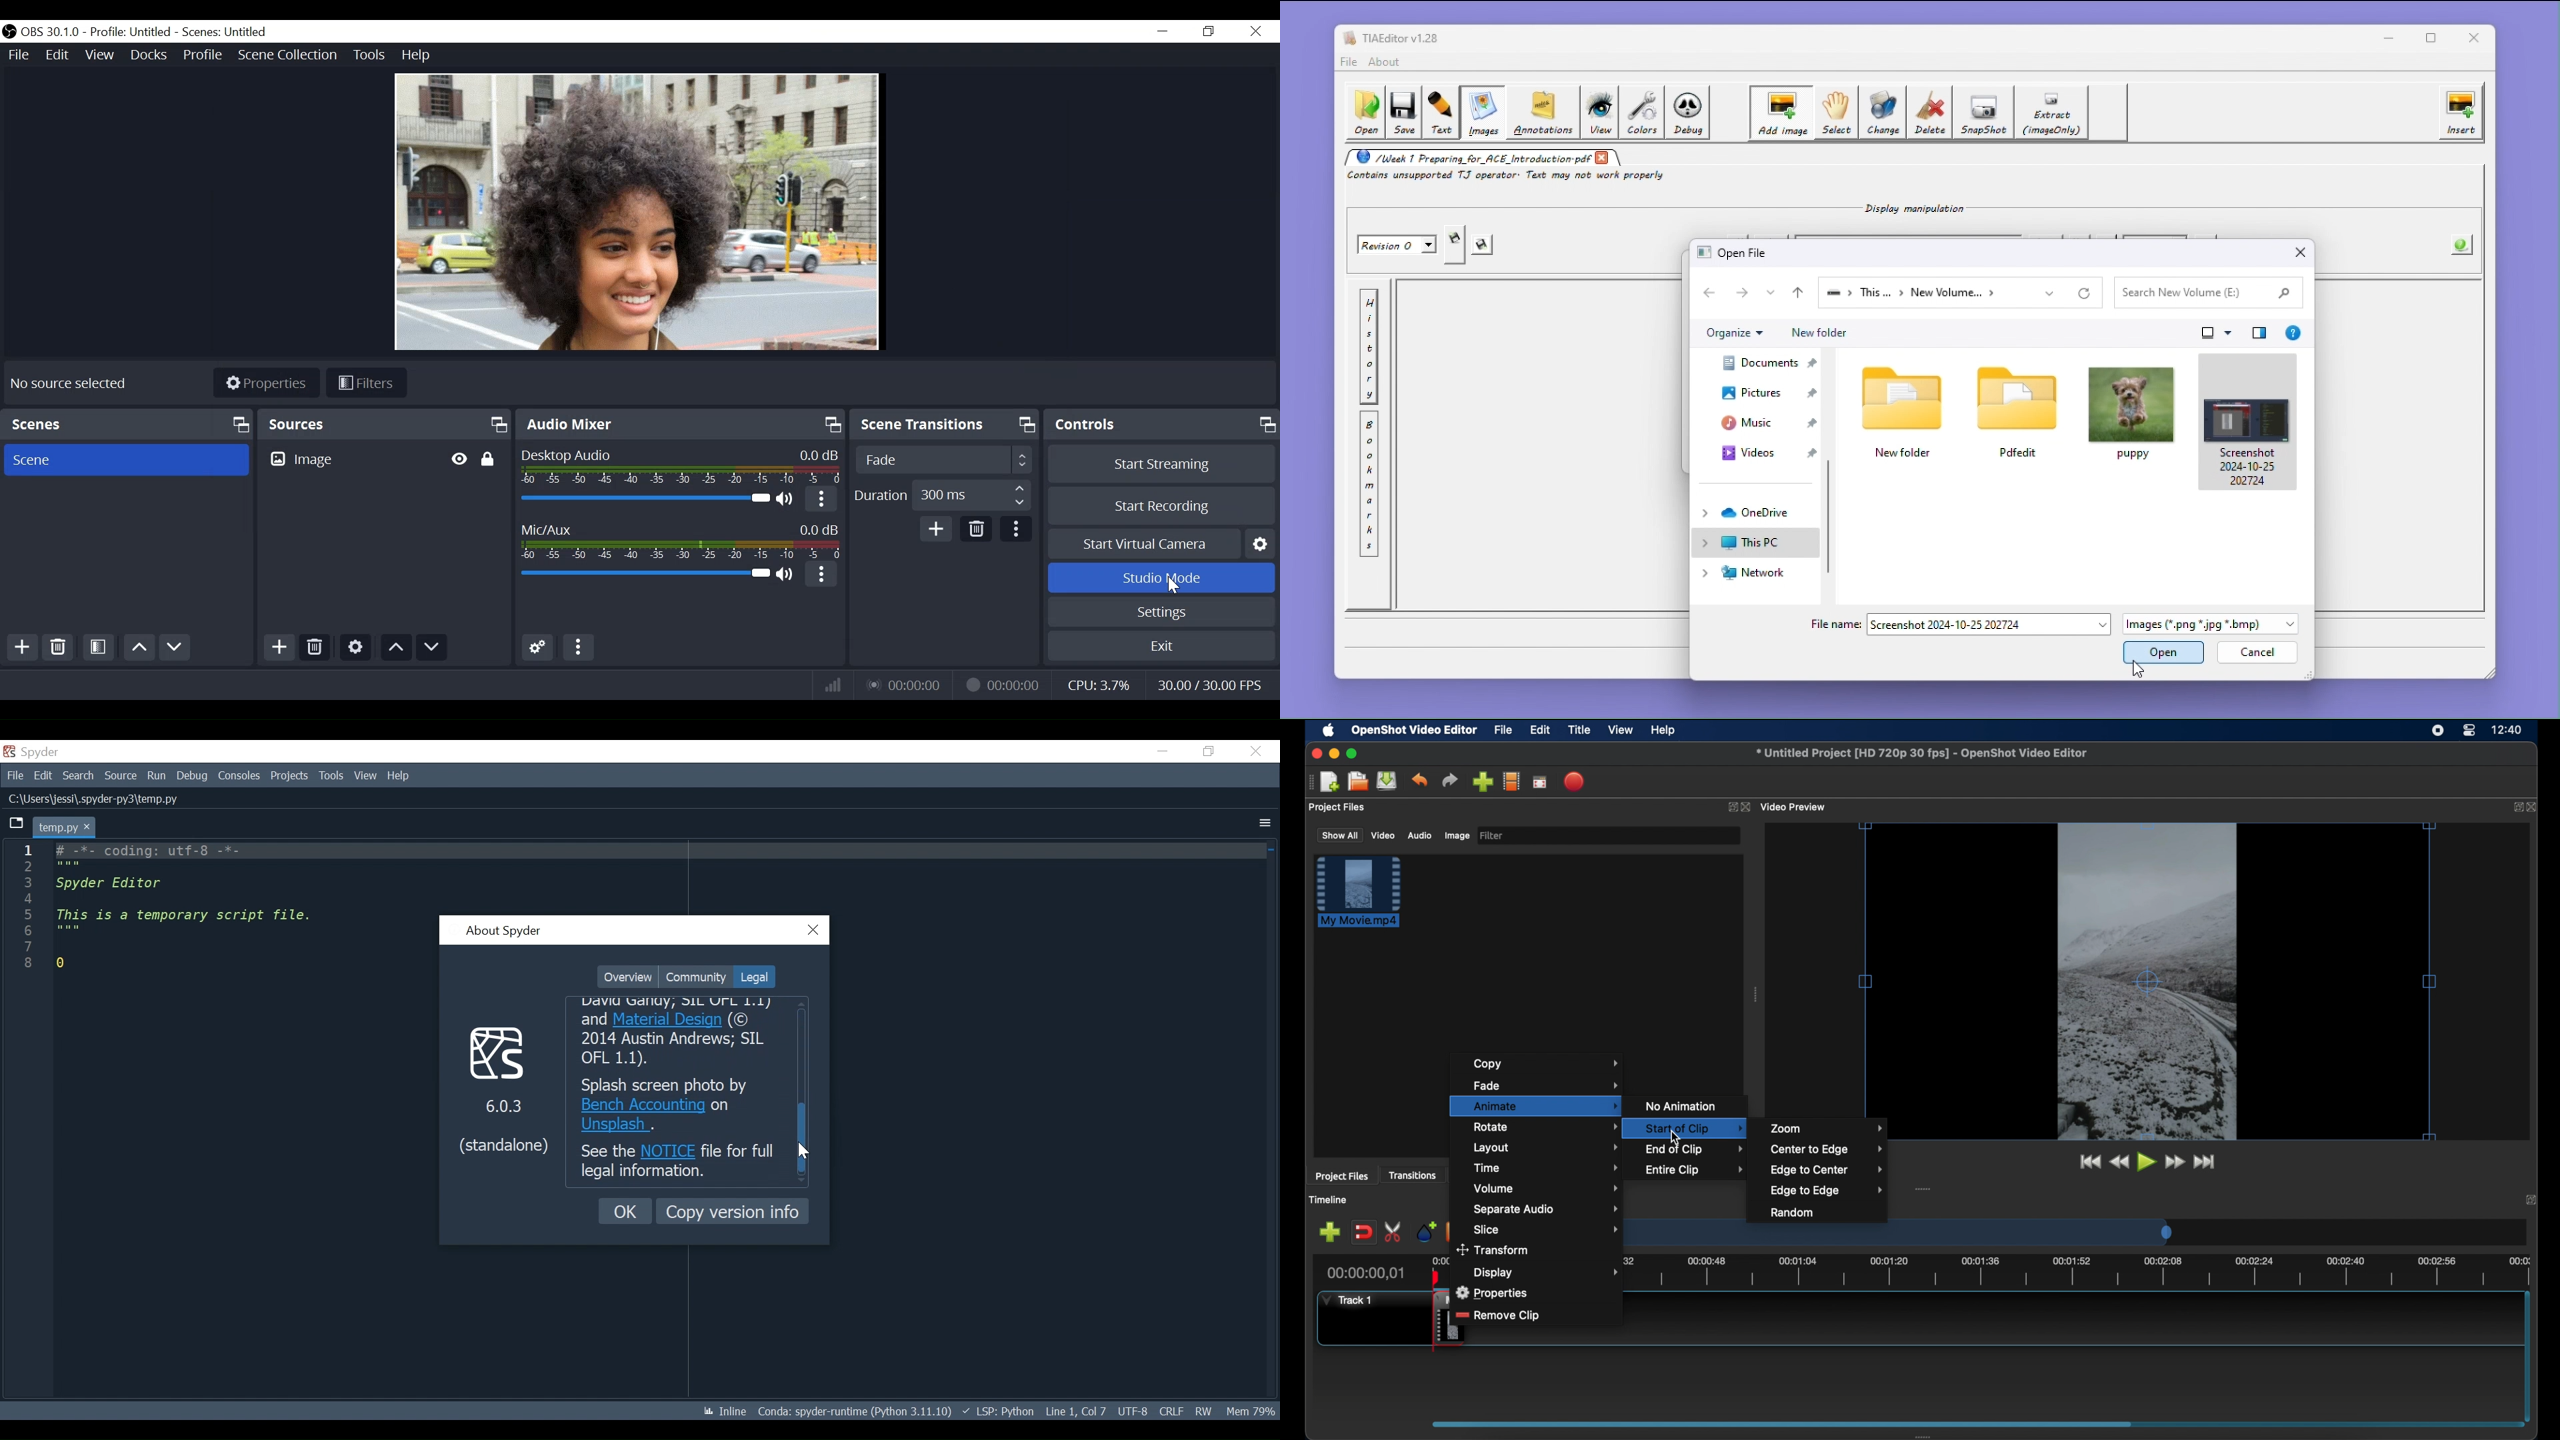  What do you see at coordinates (805, 1151) in the screenshot?
I see `Cursor` at bounding box center [805, 1151].